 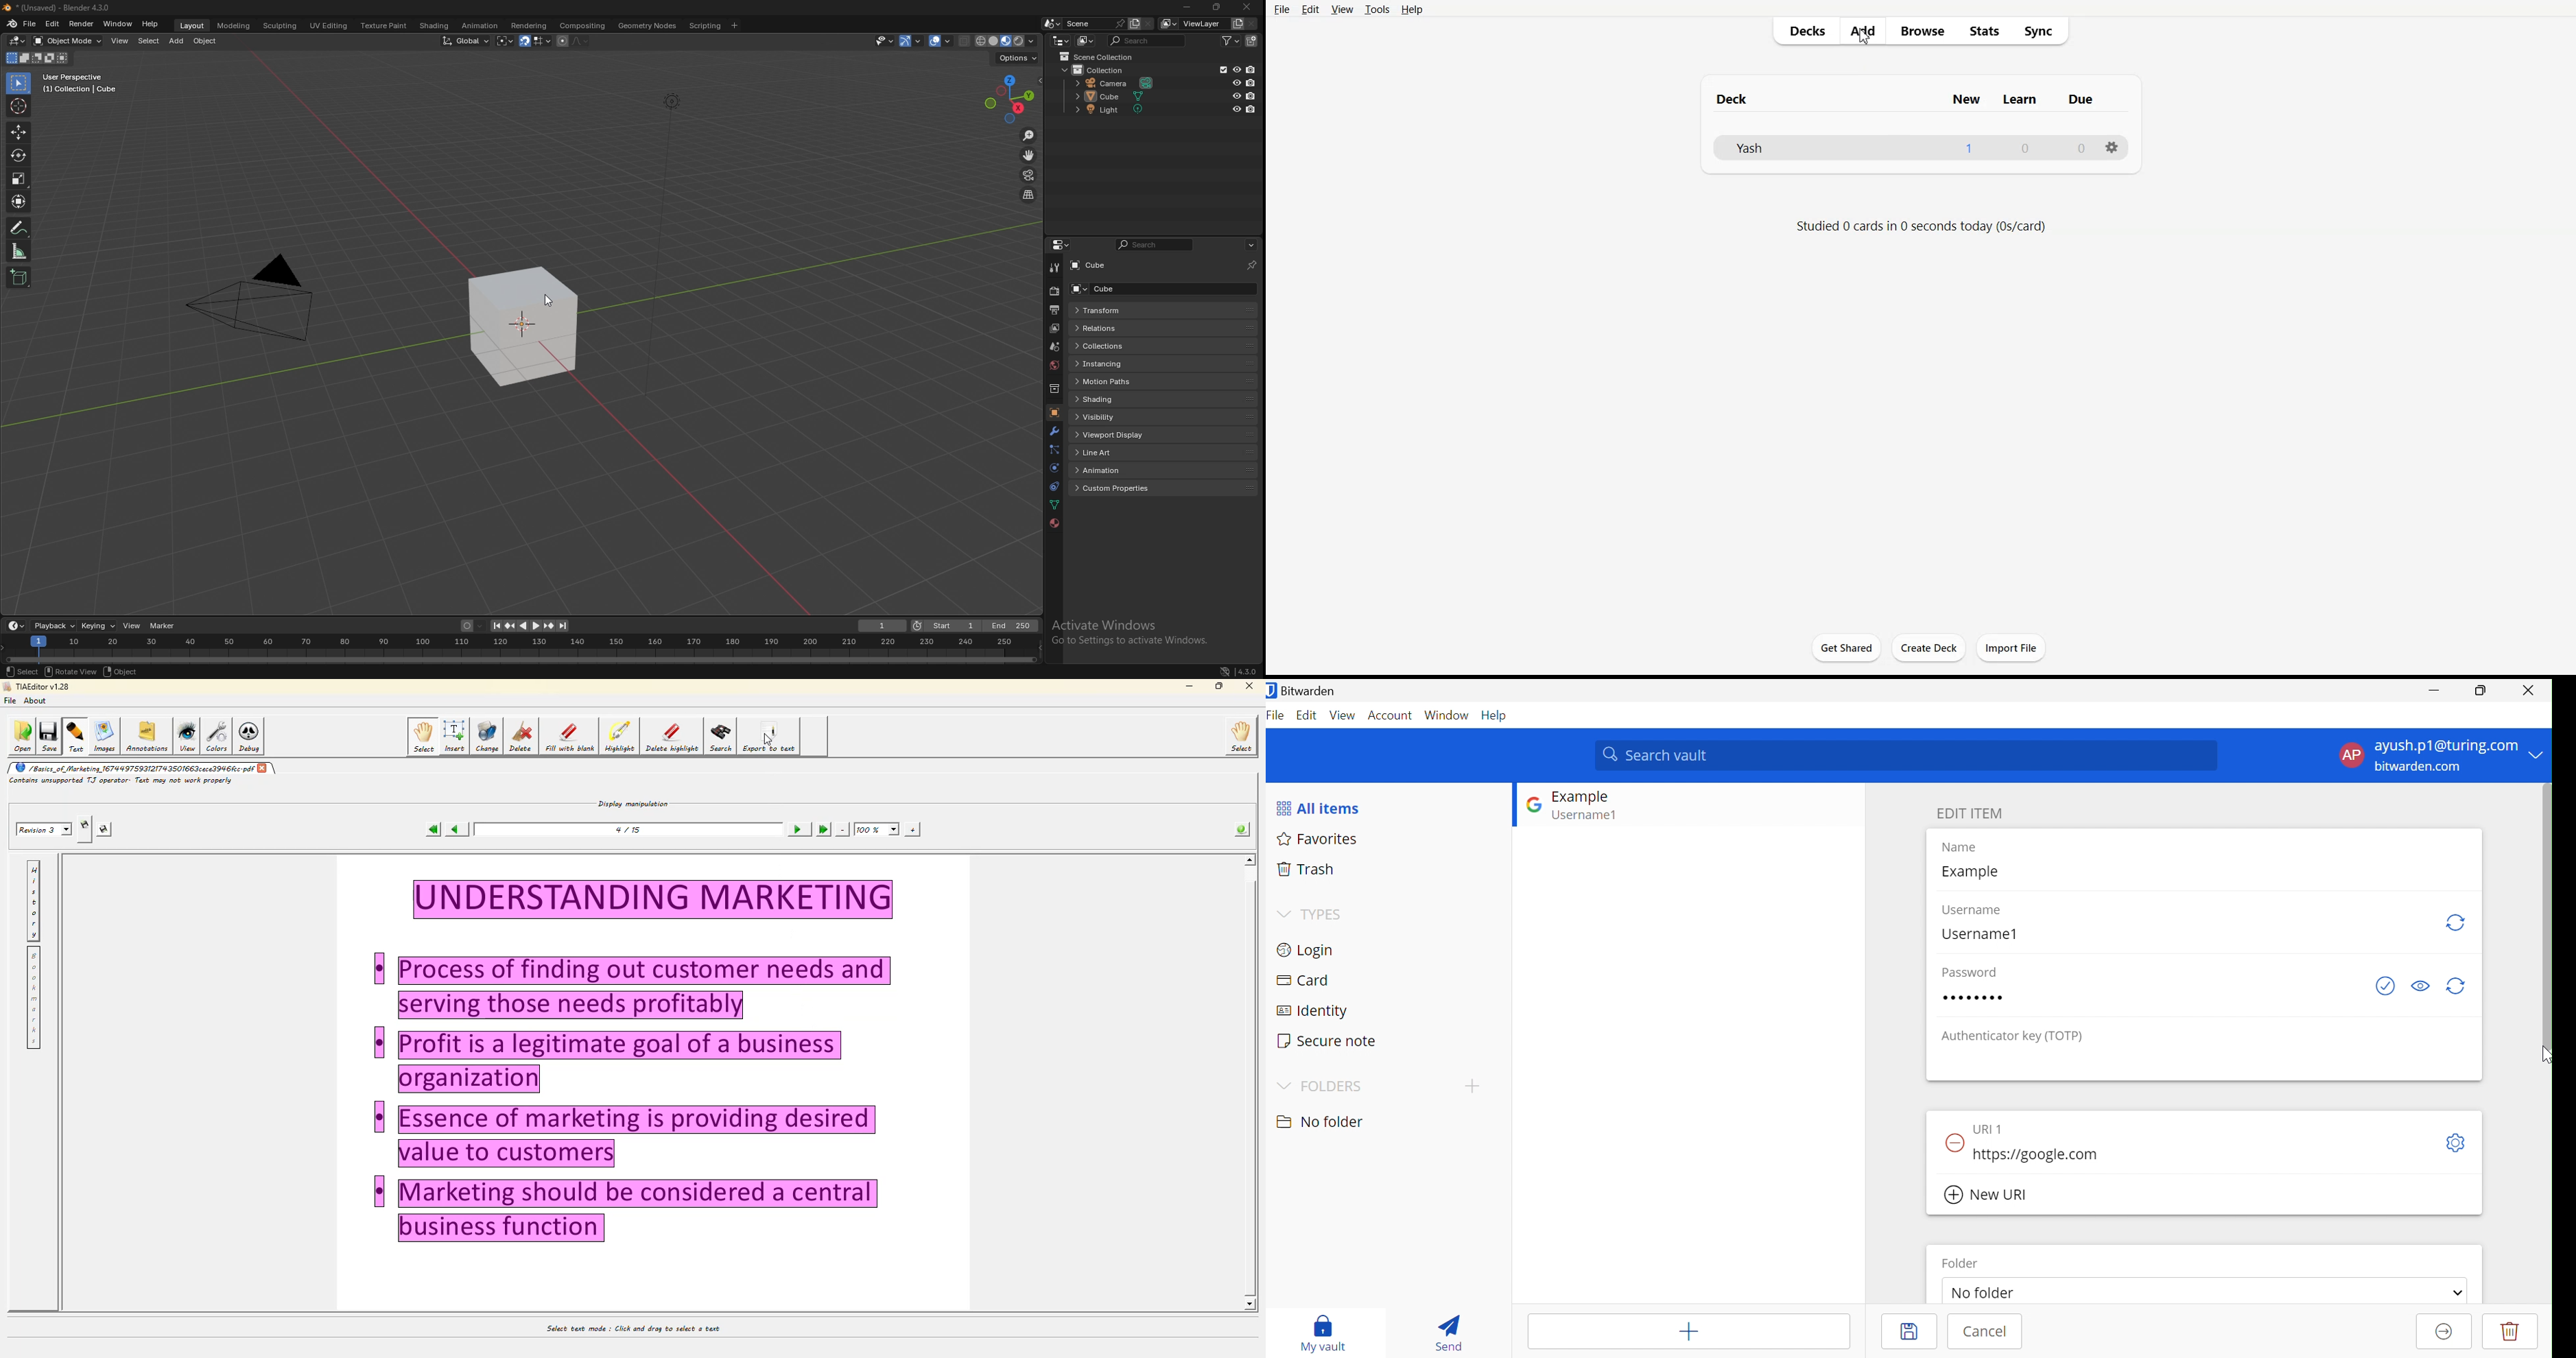 I want to click on remove view layer, so click(x=1253, y=24).